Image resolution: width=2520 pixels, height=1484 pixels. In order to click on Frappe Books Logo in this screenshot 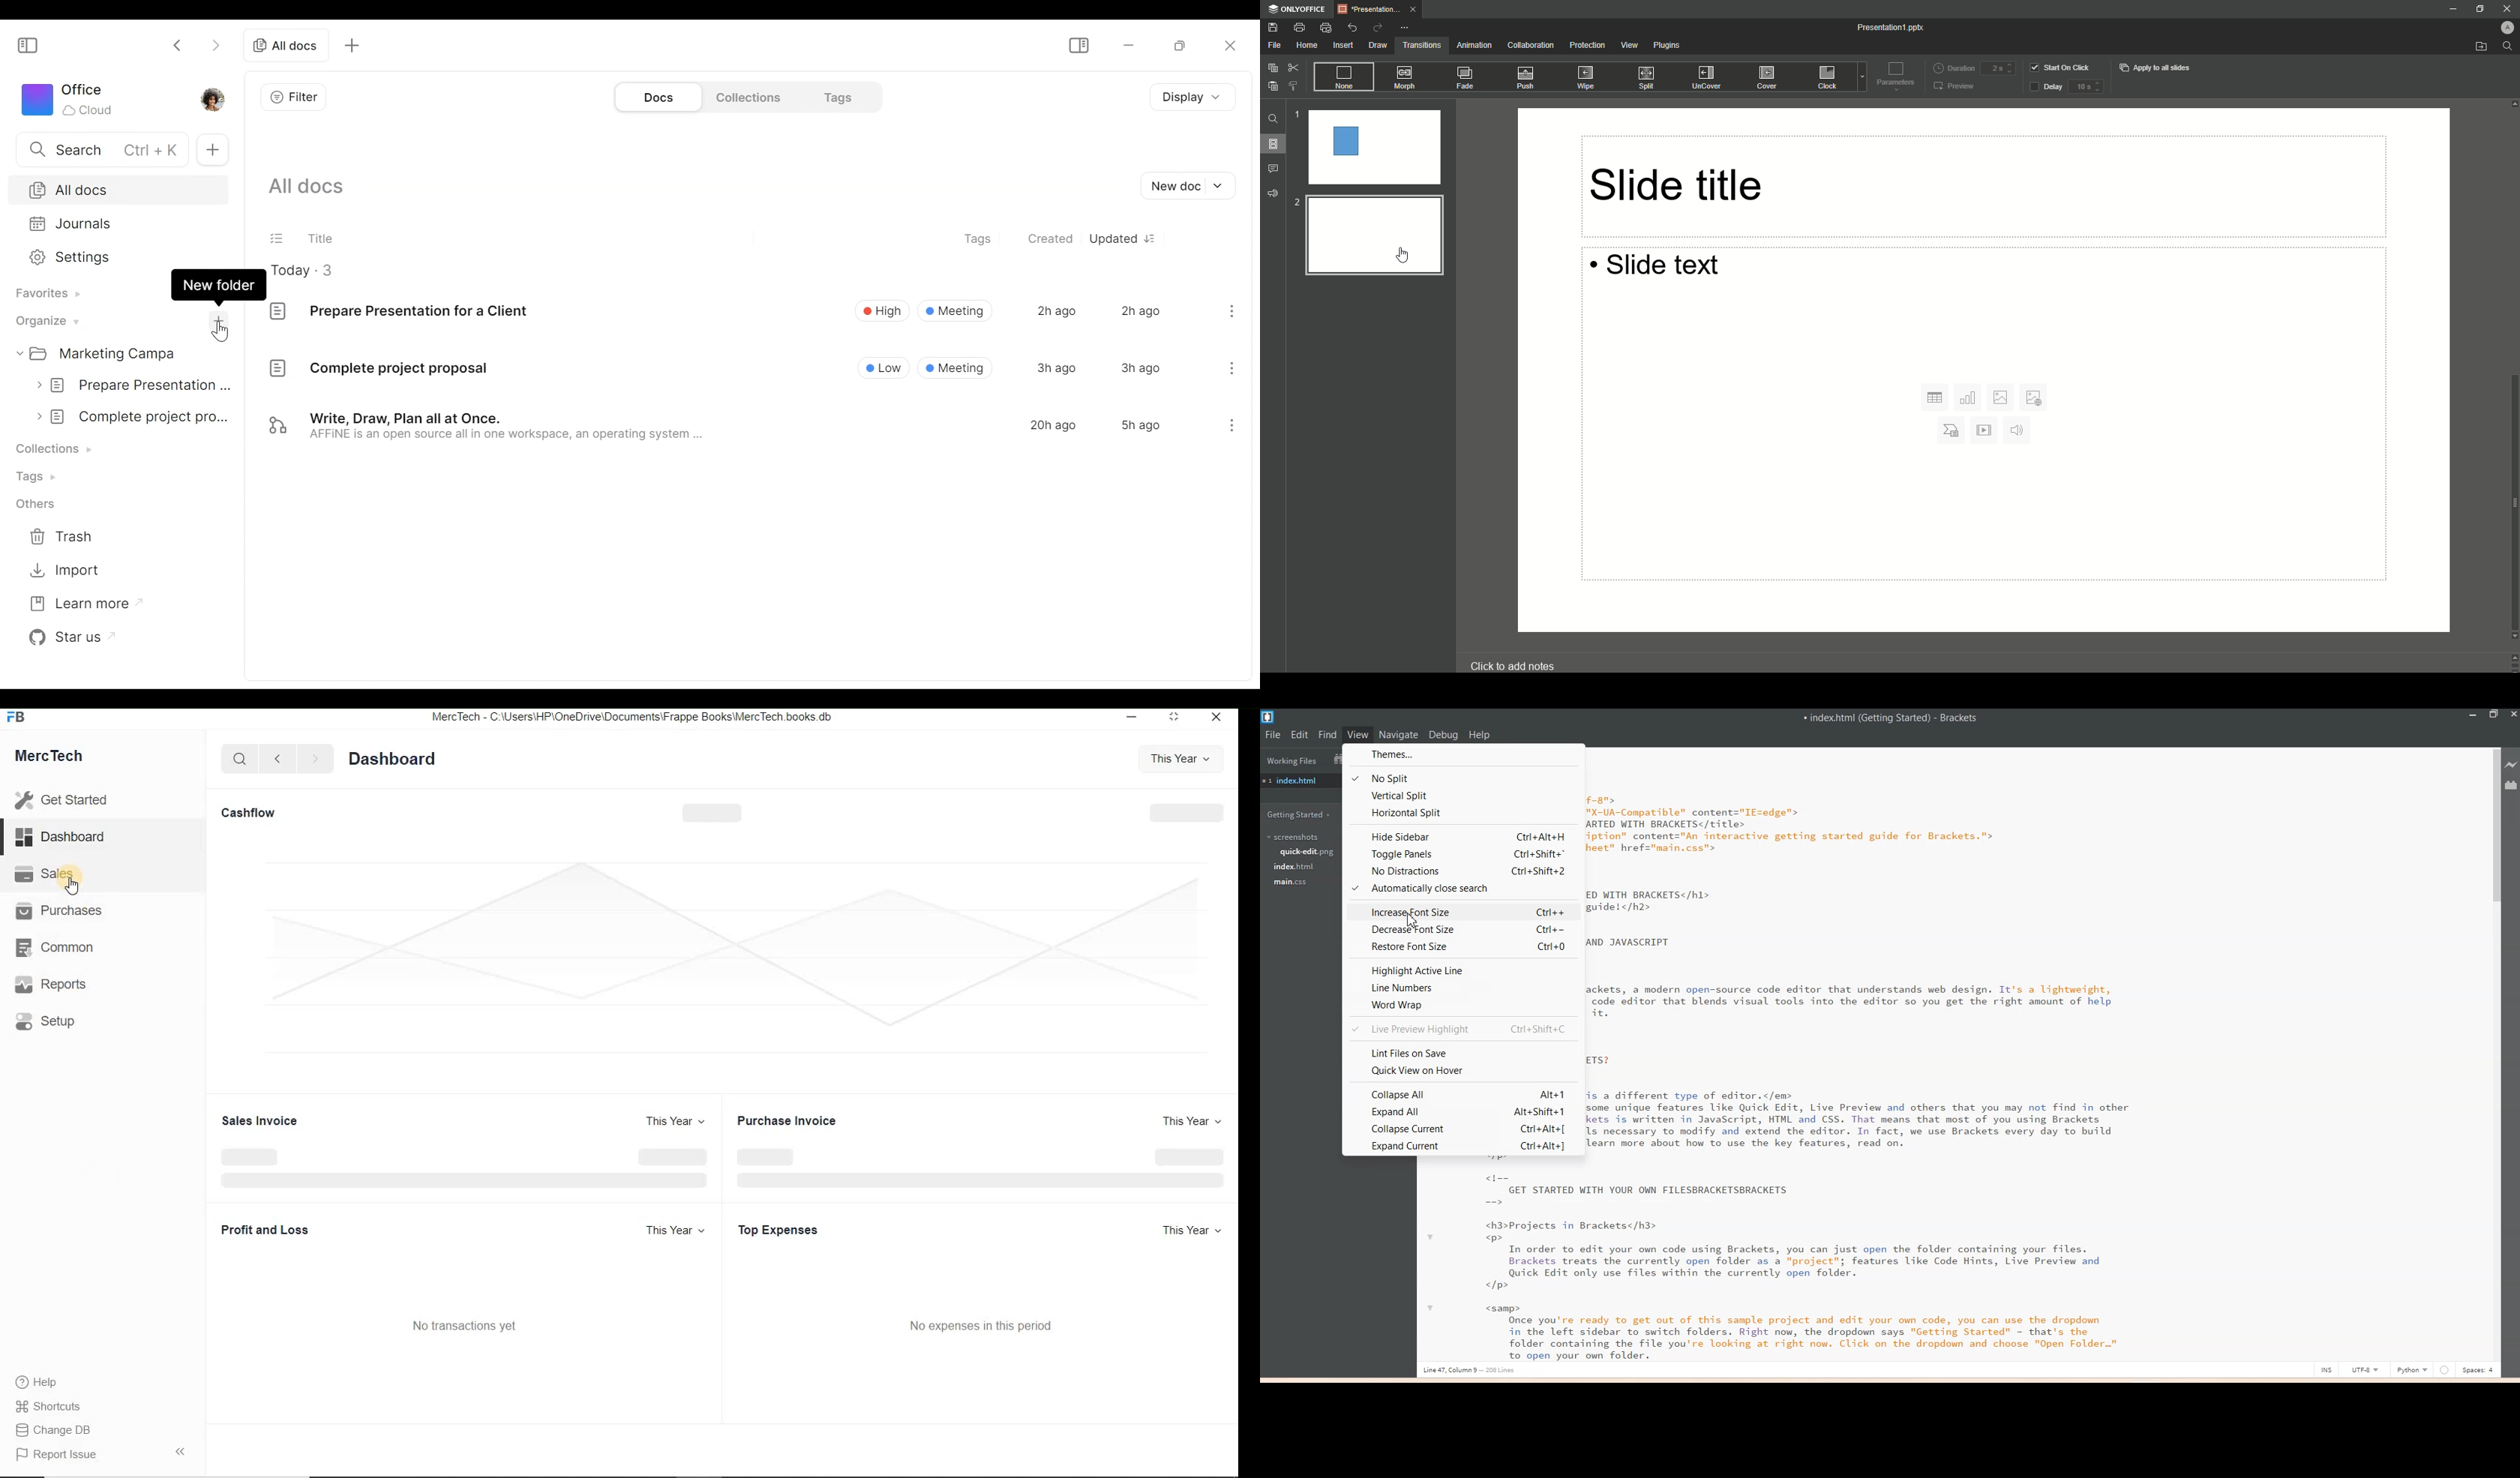, I will do `click(17, 717)`.